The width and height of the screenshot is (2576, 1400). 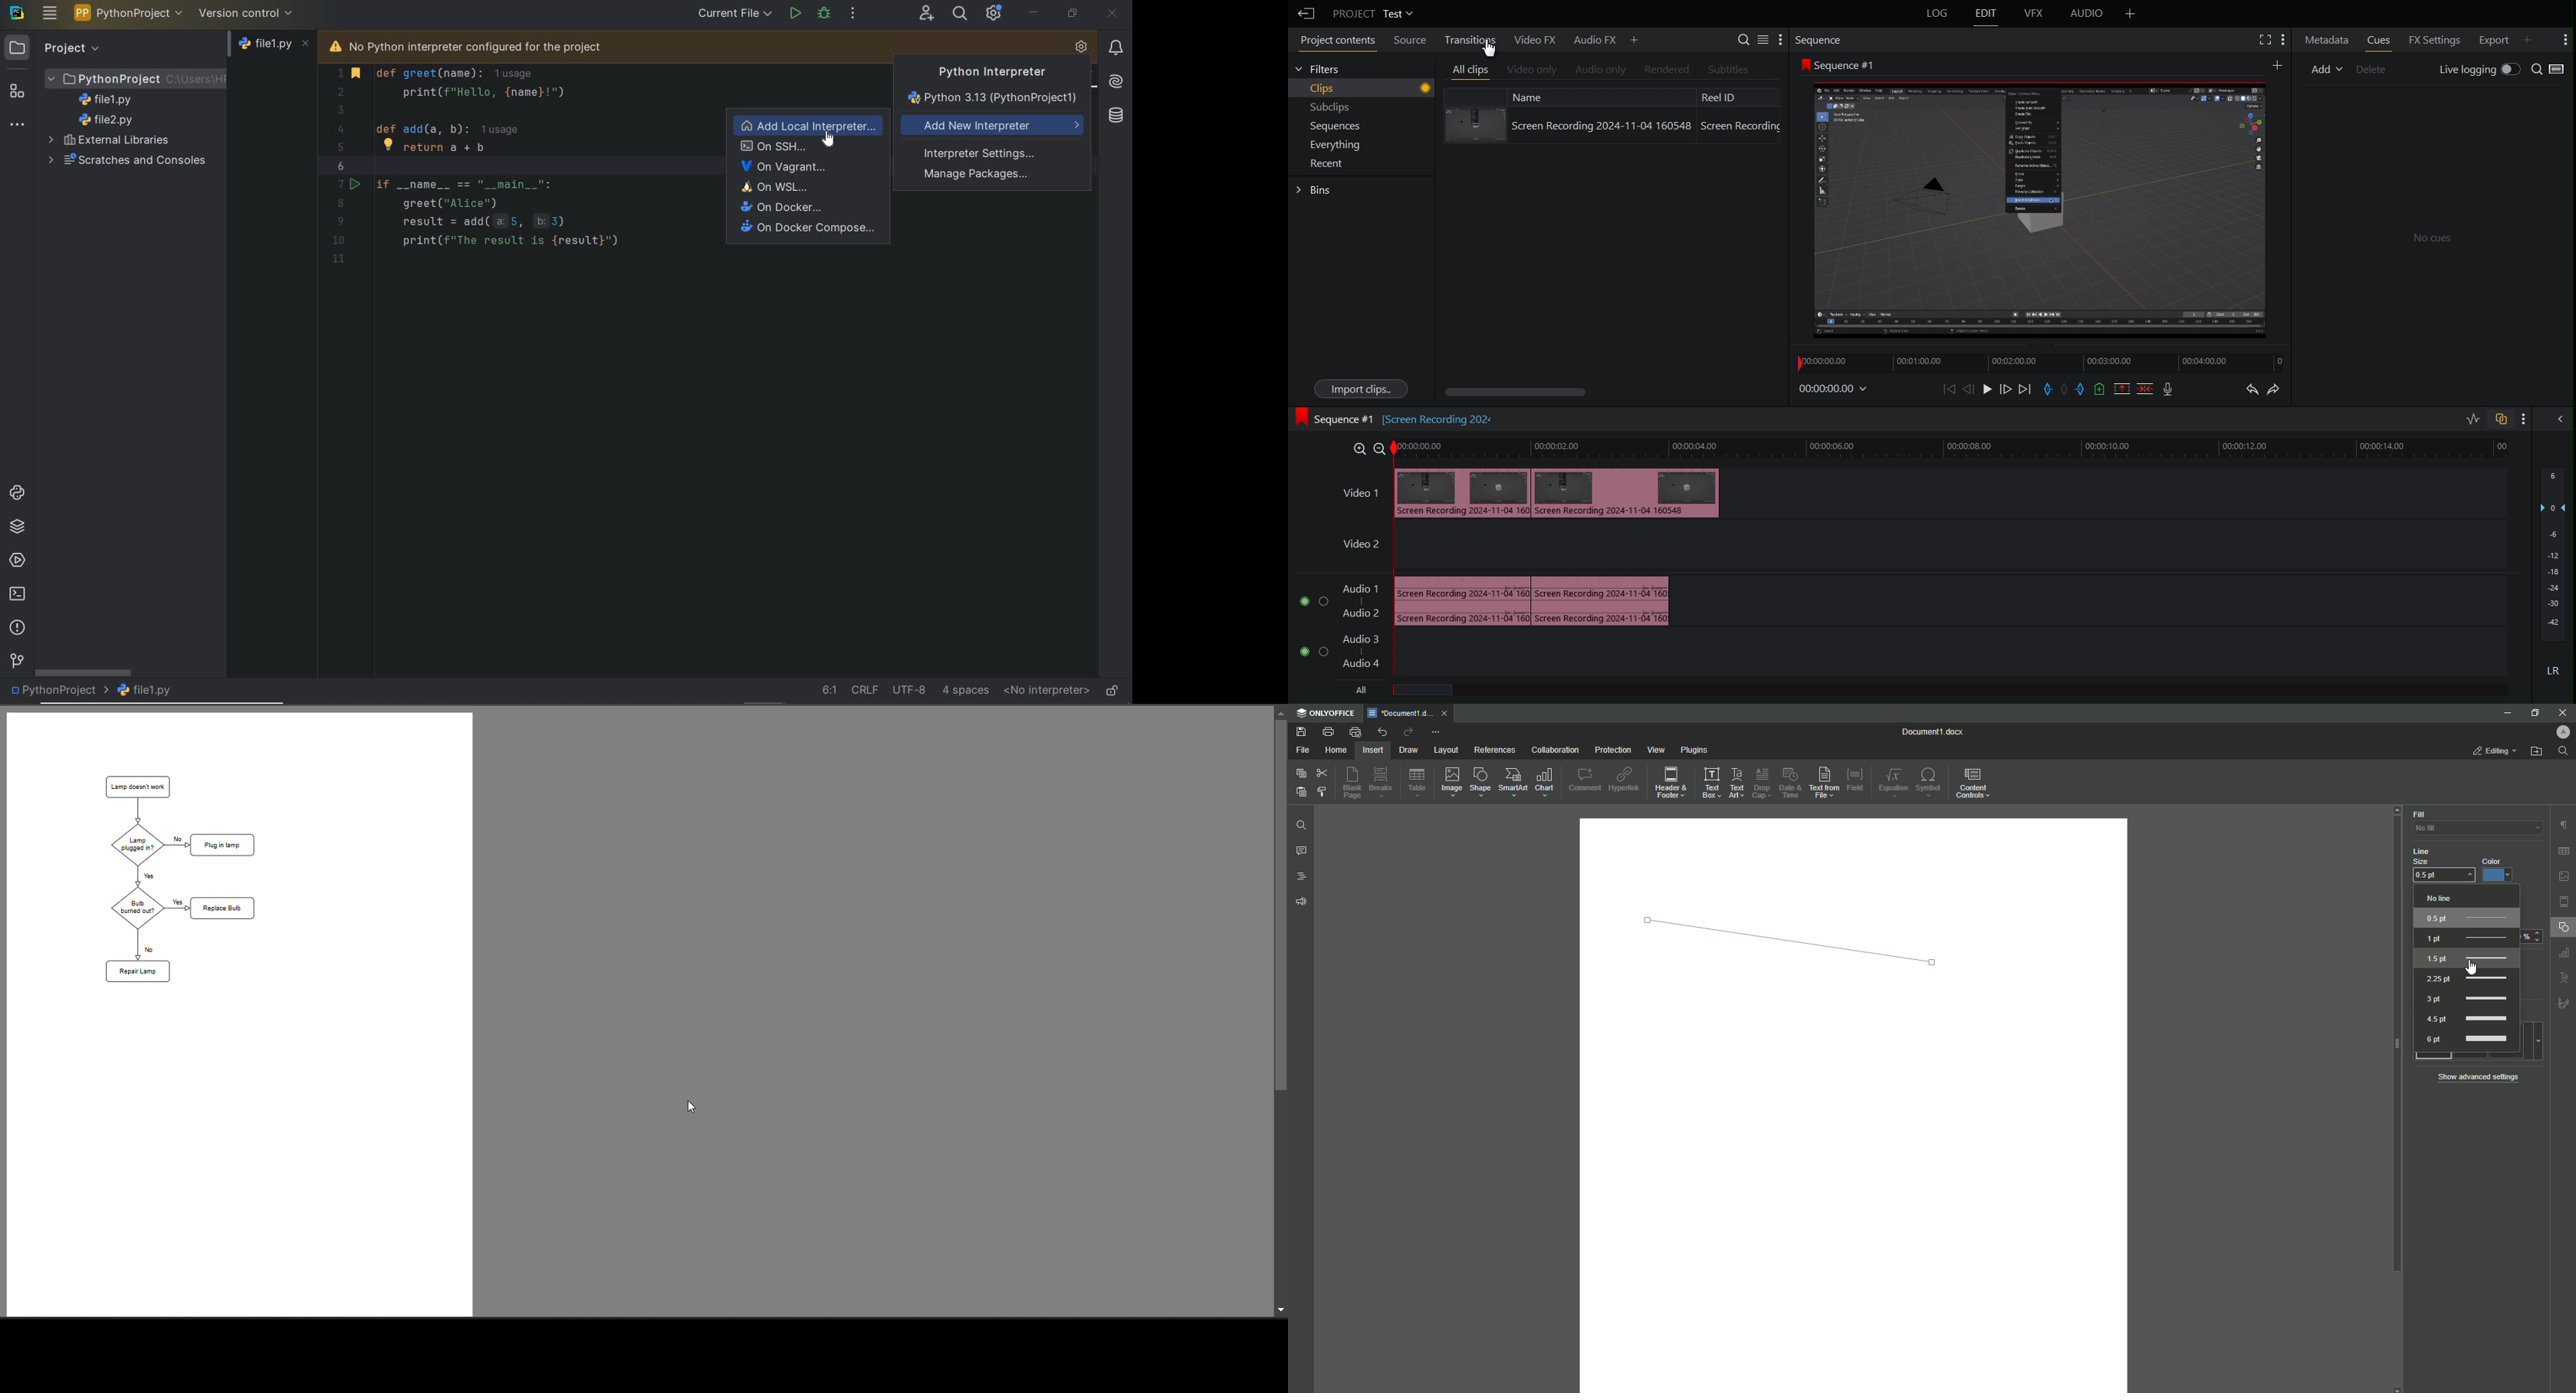 I want to click on Feedback, so click(x=1299, y=904).